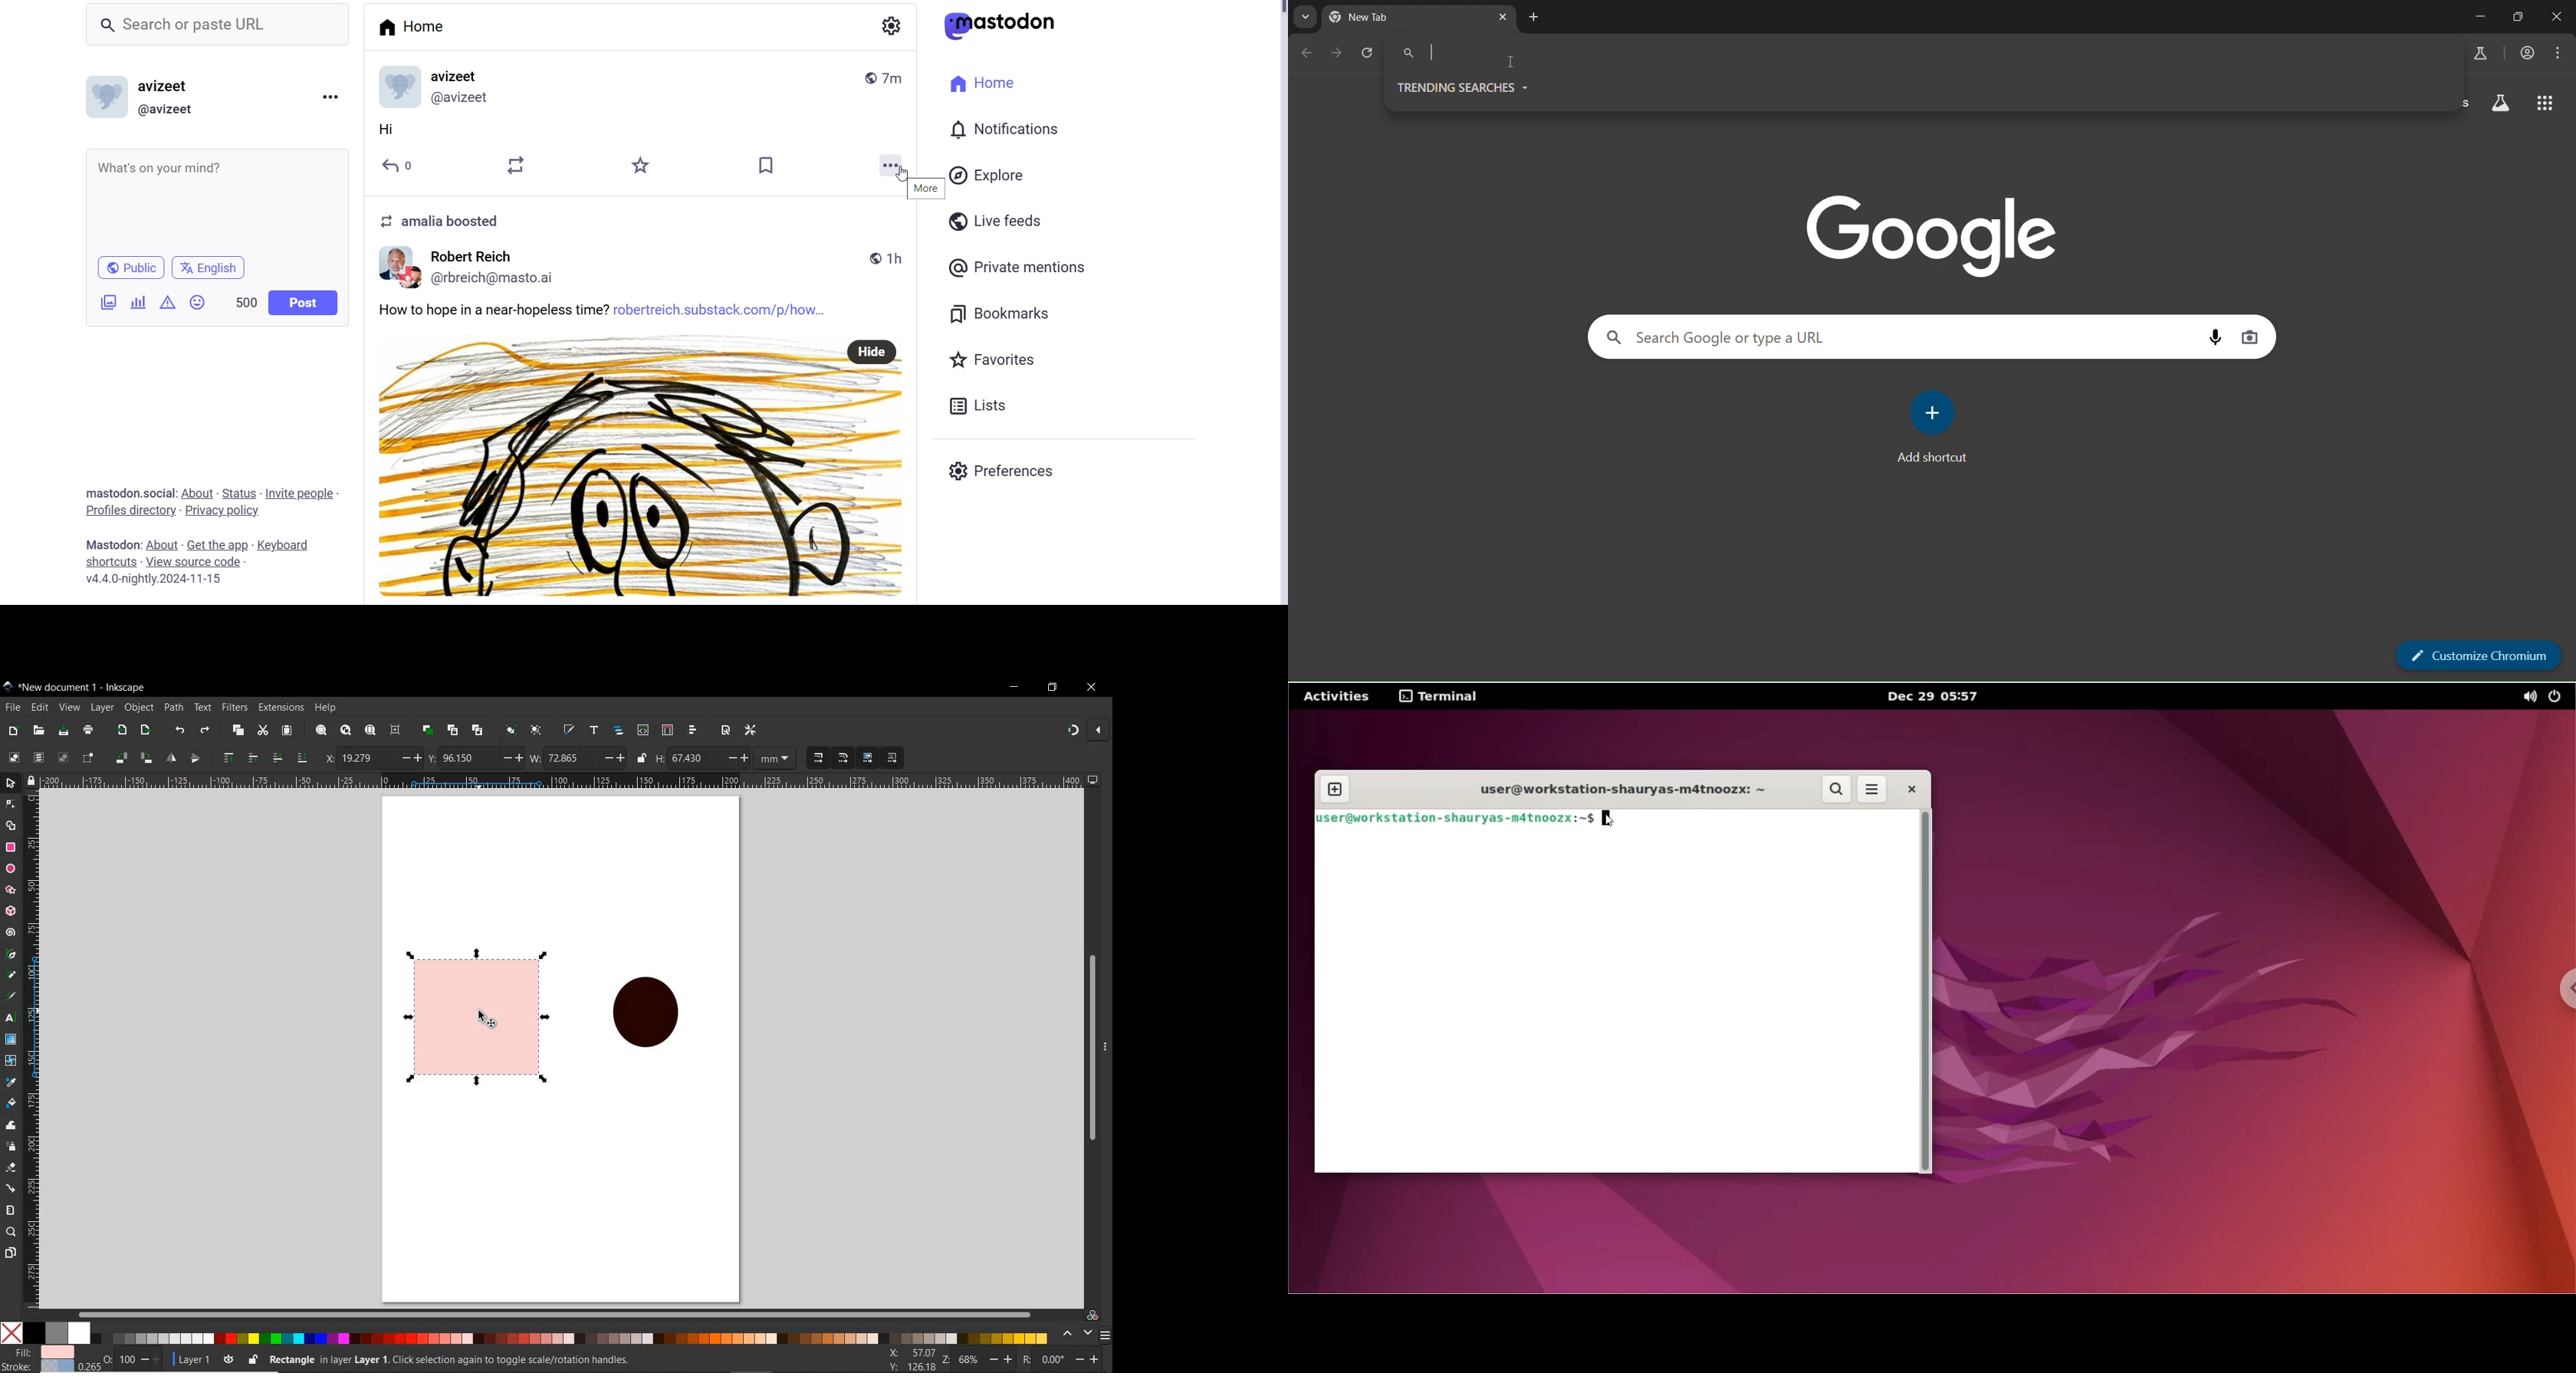 The width and height of the screenshot is (2576, 1400). Describe the element at coordinates (411, 25) in the screenshot. I see `Home` at that location.